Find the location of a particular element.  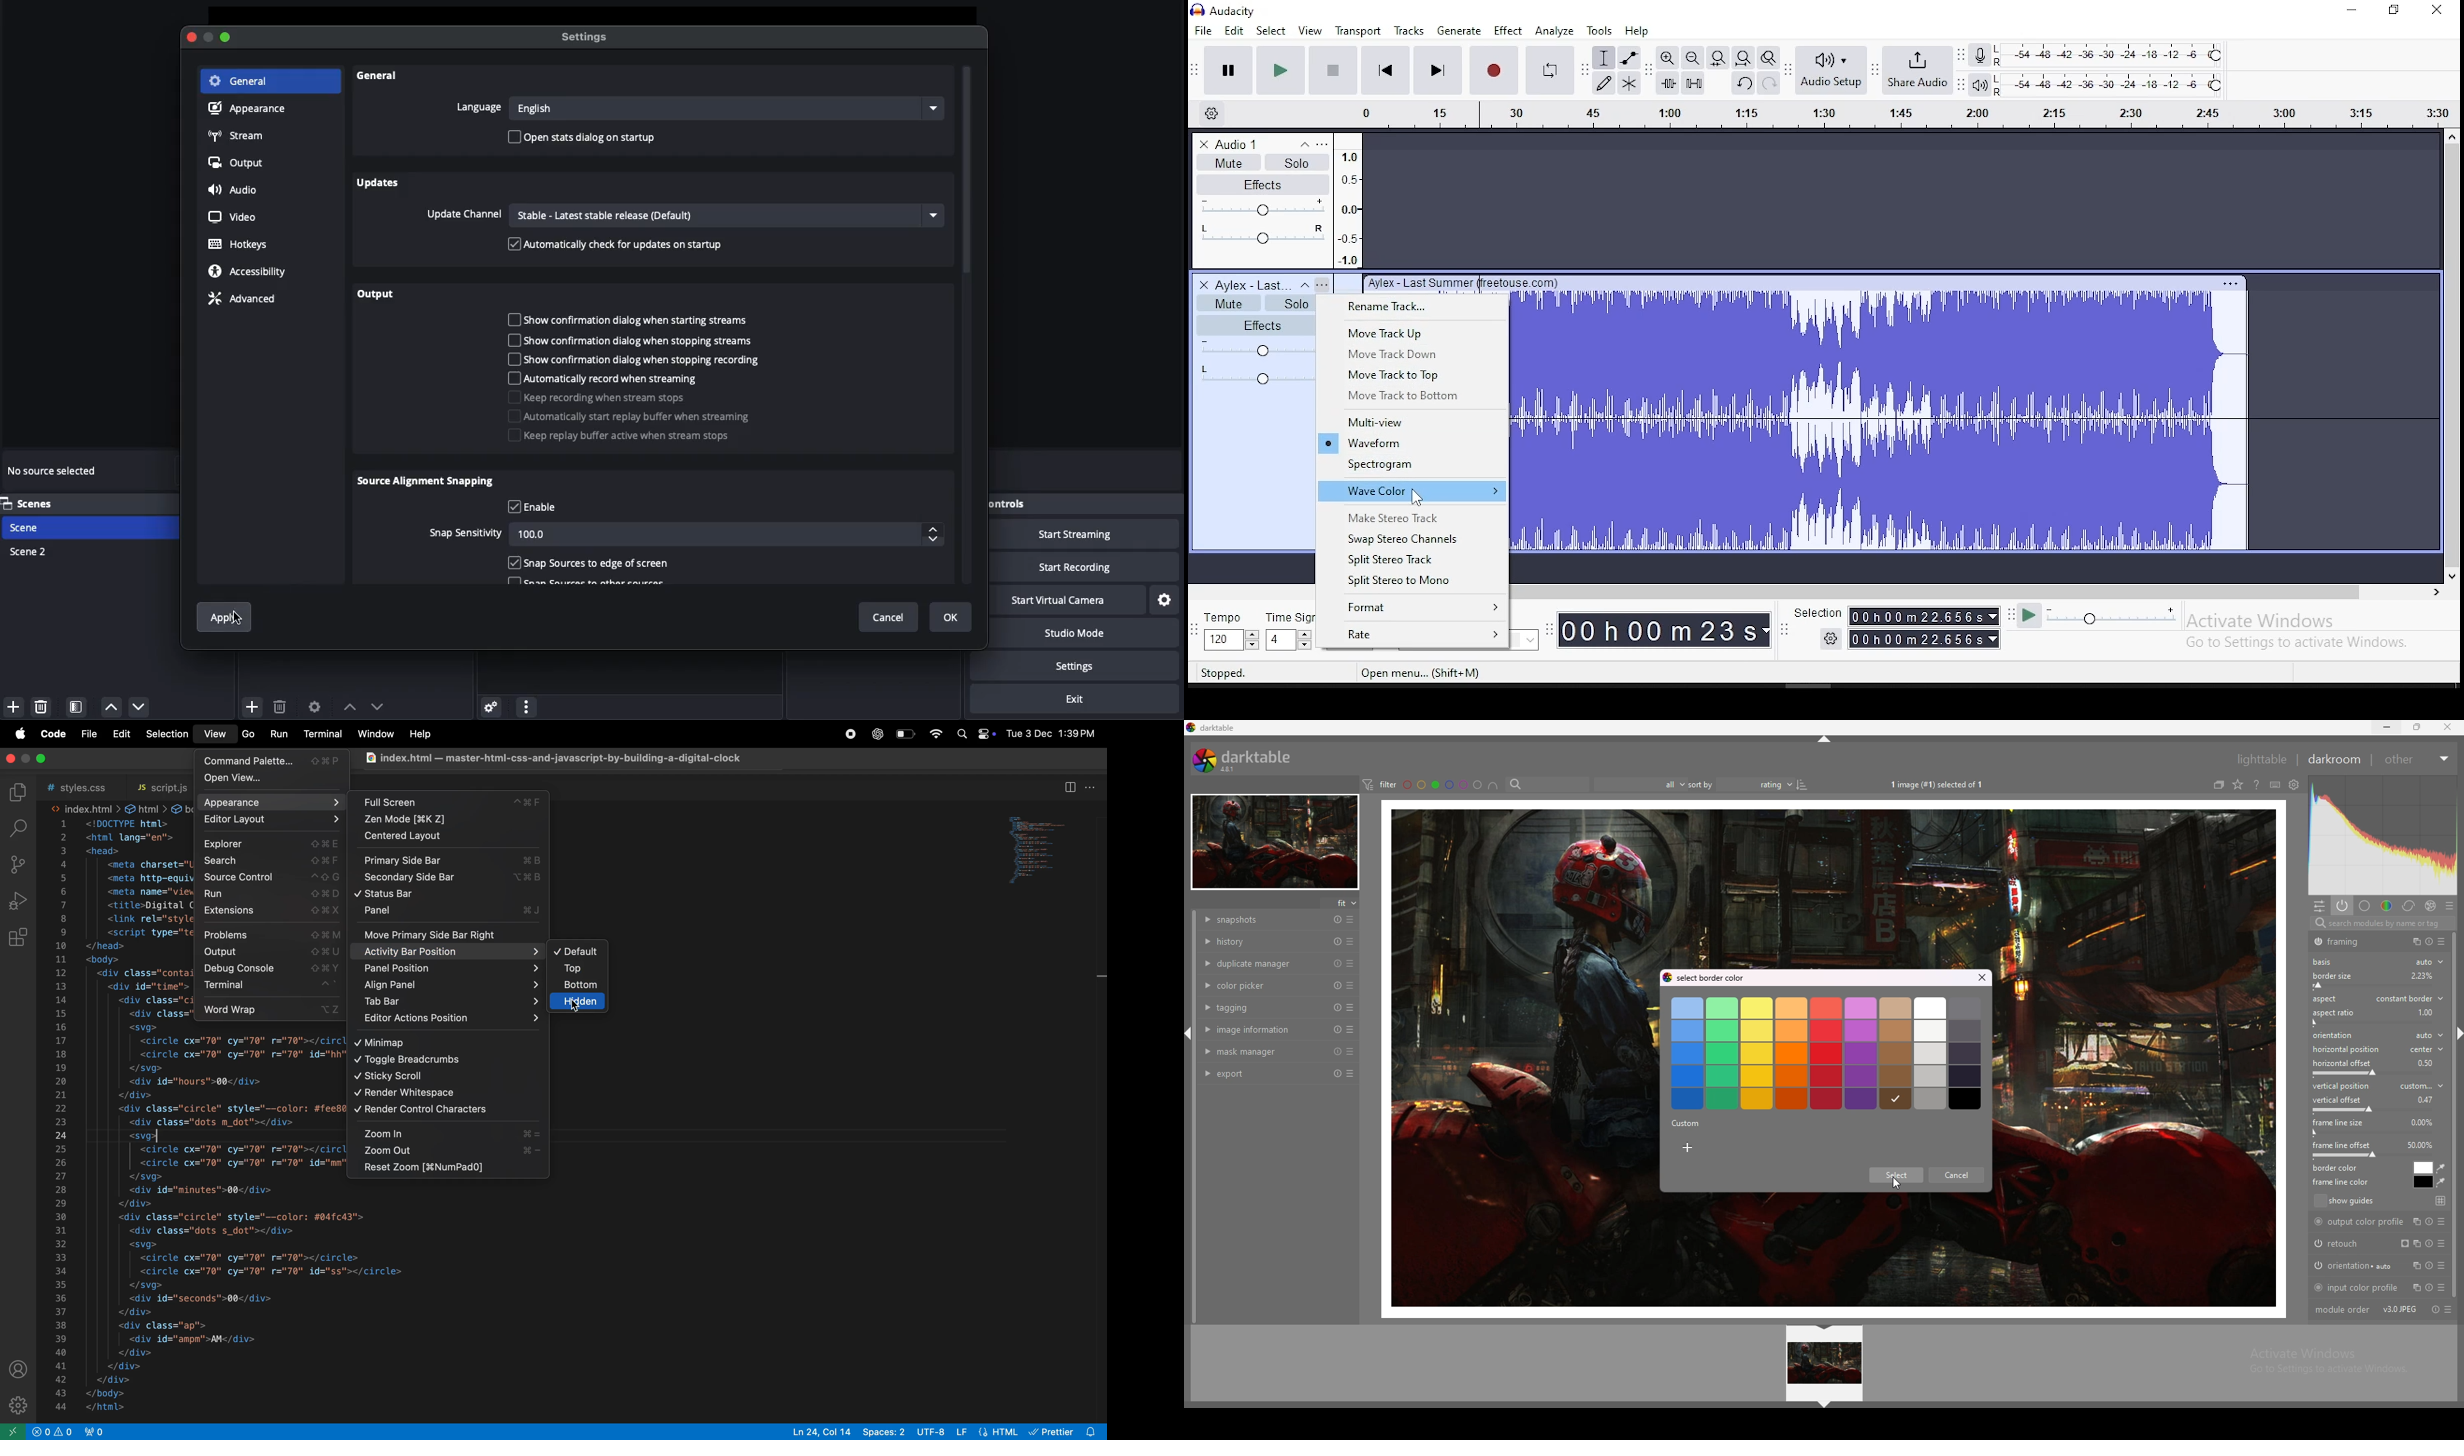

border colors is located at coordinates (1827, 1055).